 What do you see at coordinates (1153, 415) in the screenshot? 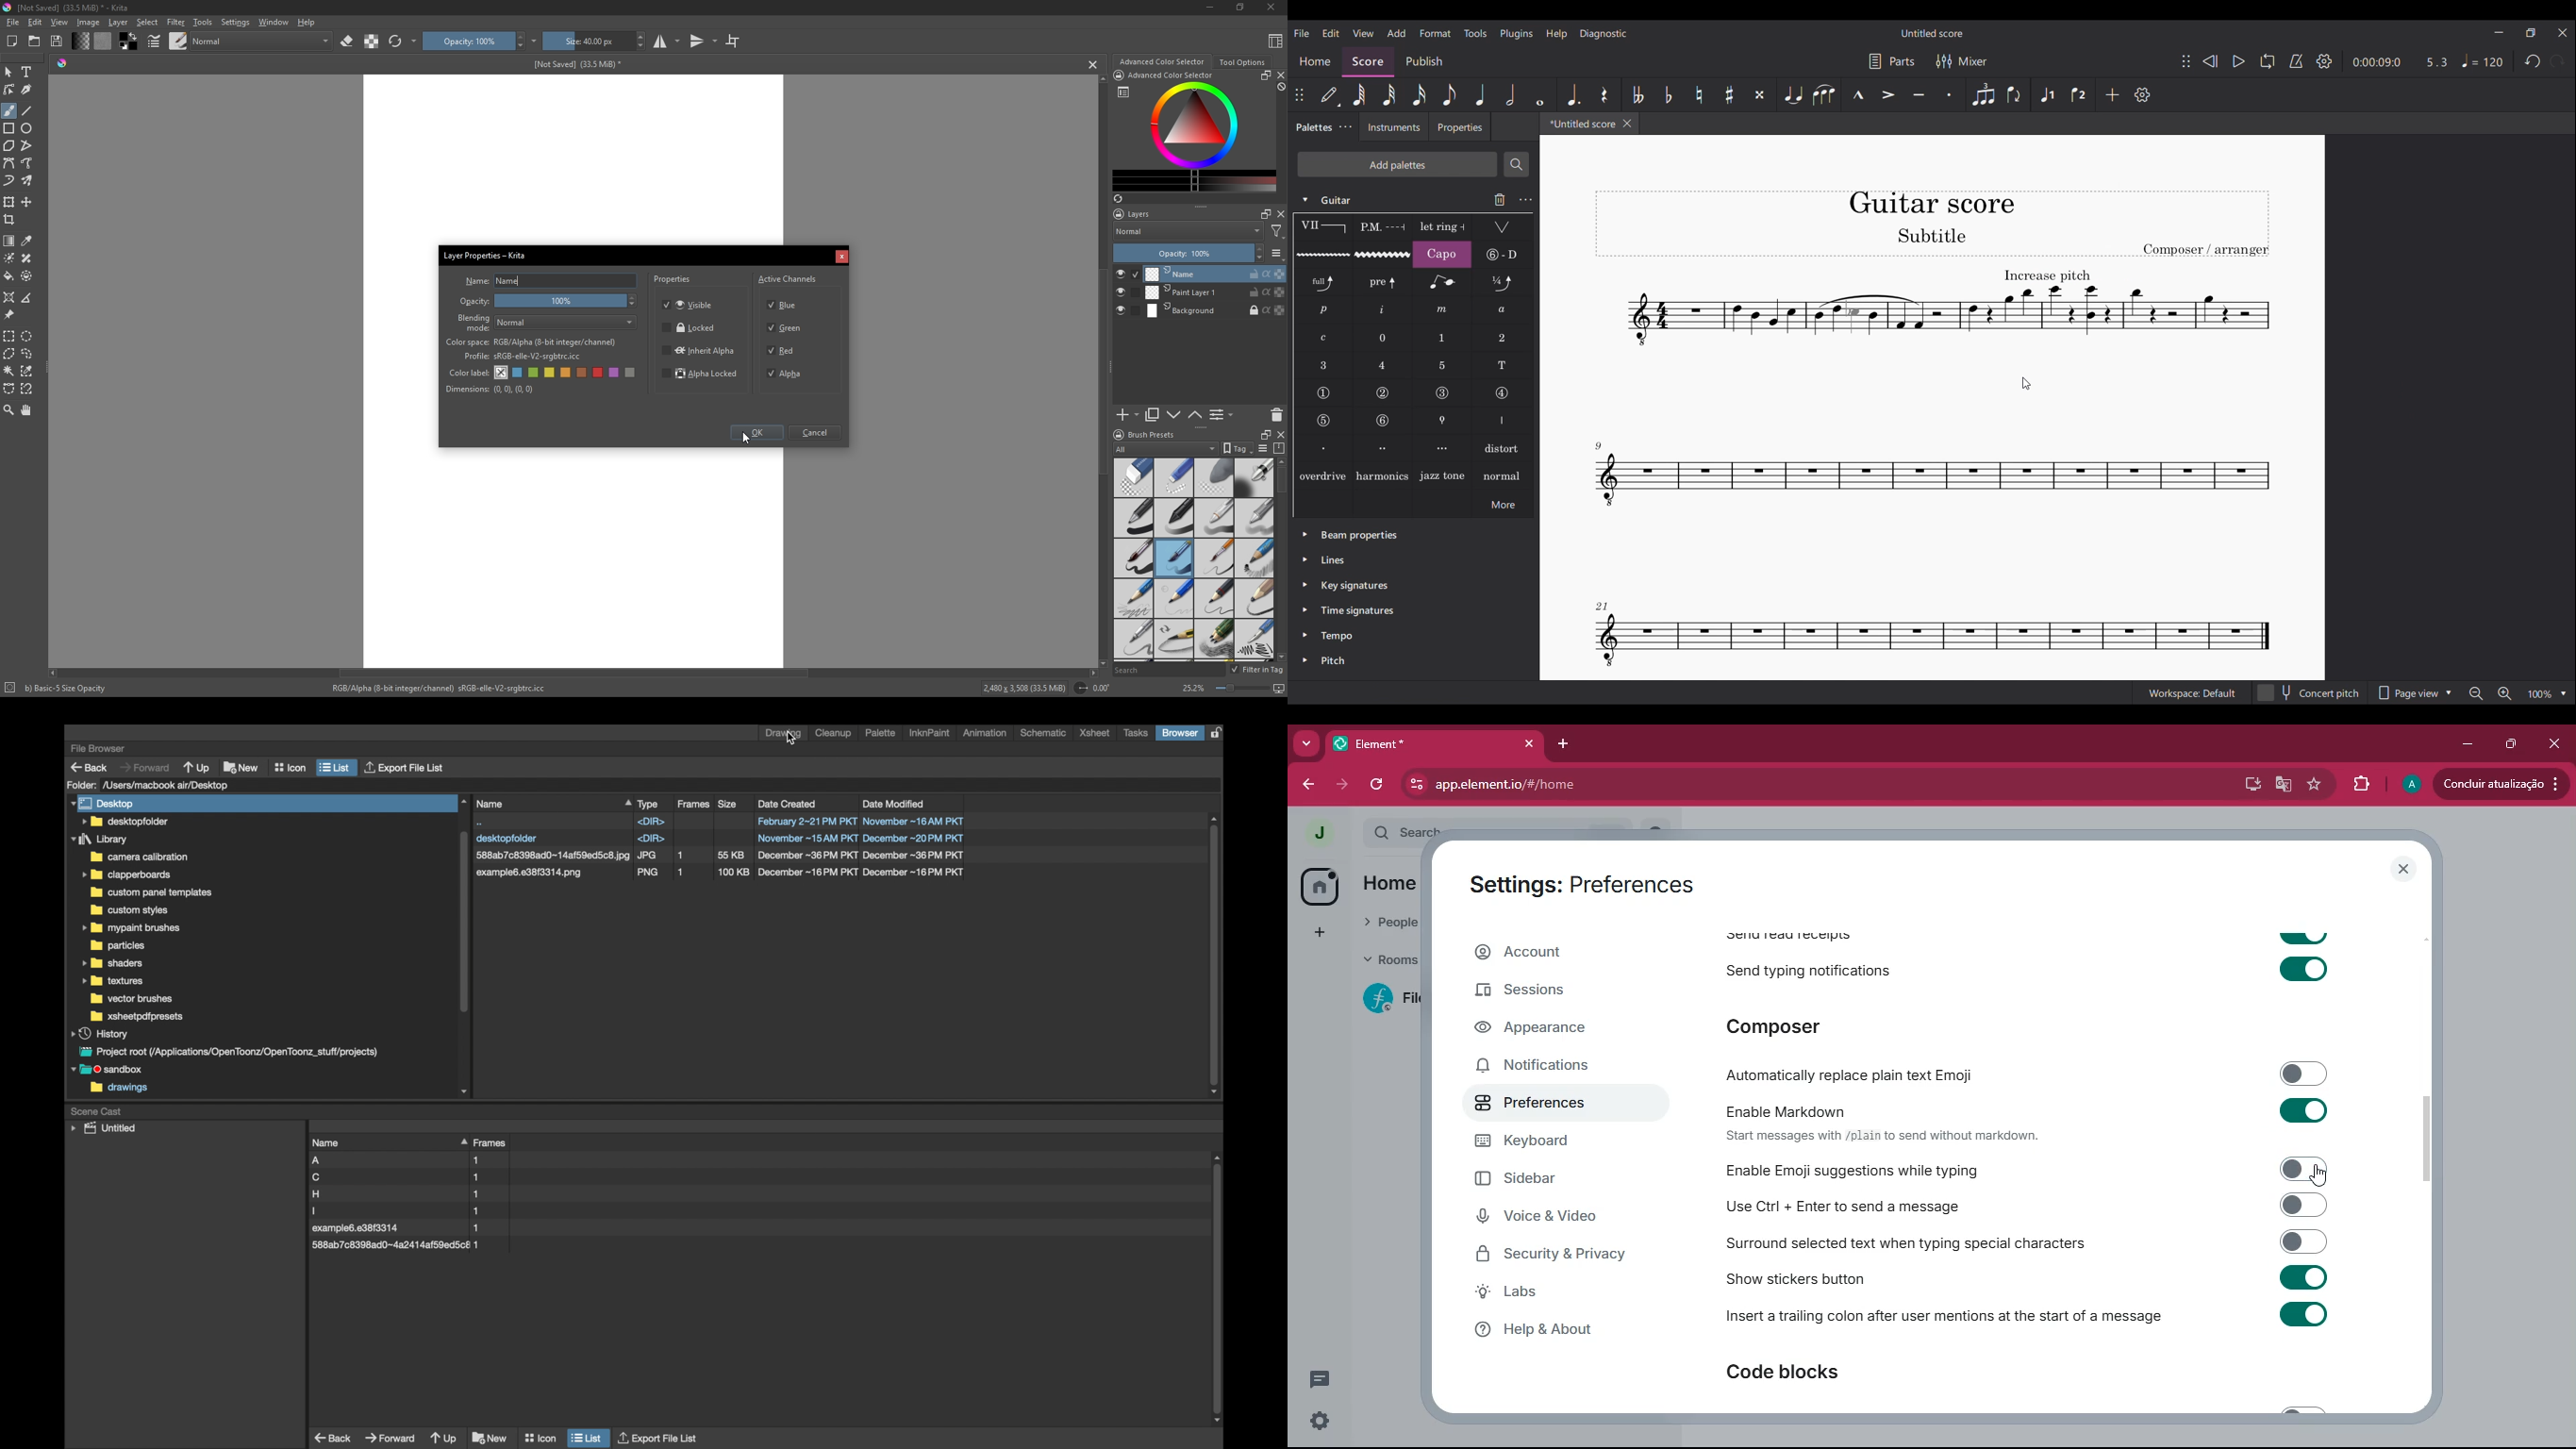
I see `copy` at bounding box center [1153, 415].